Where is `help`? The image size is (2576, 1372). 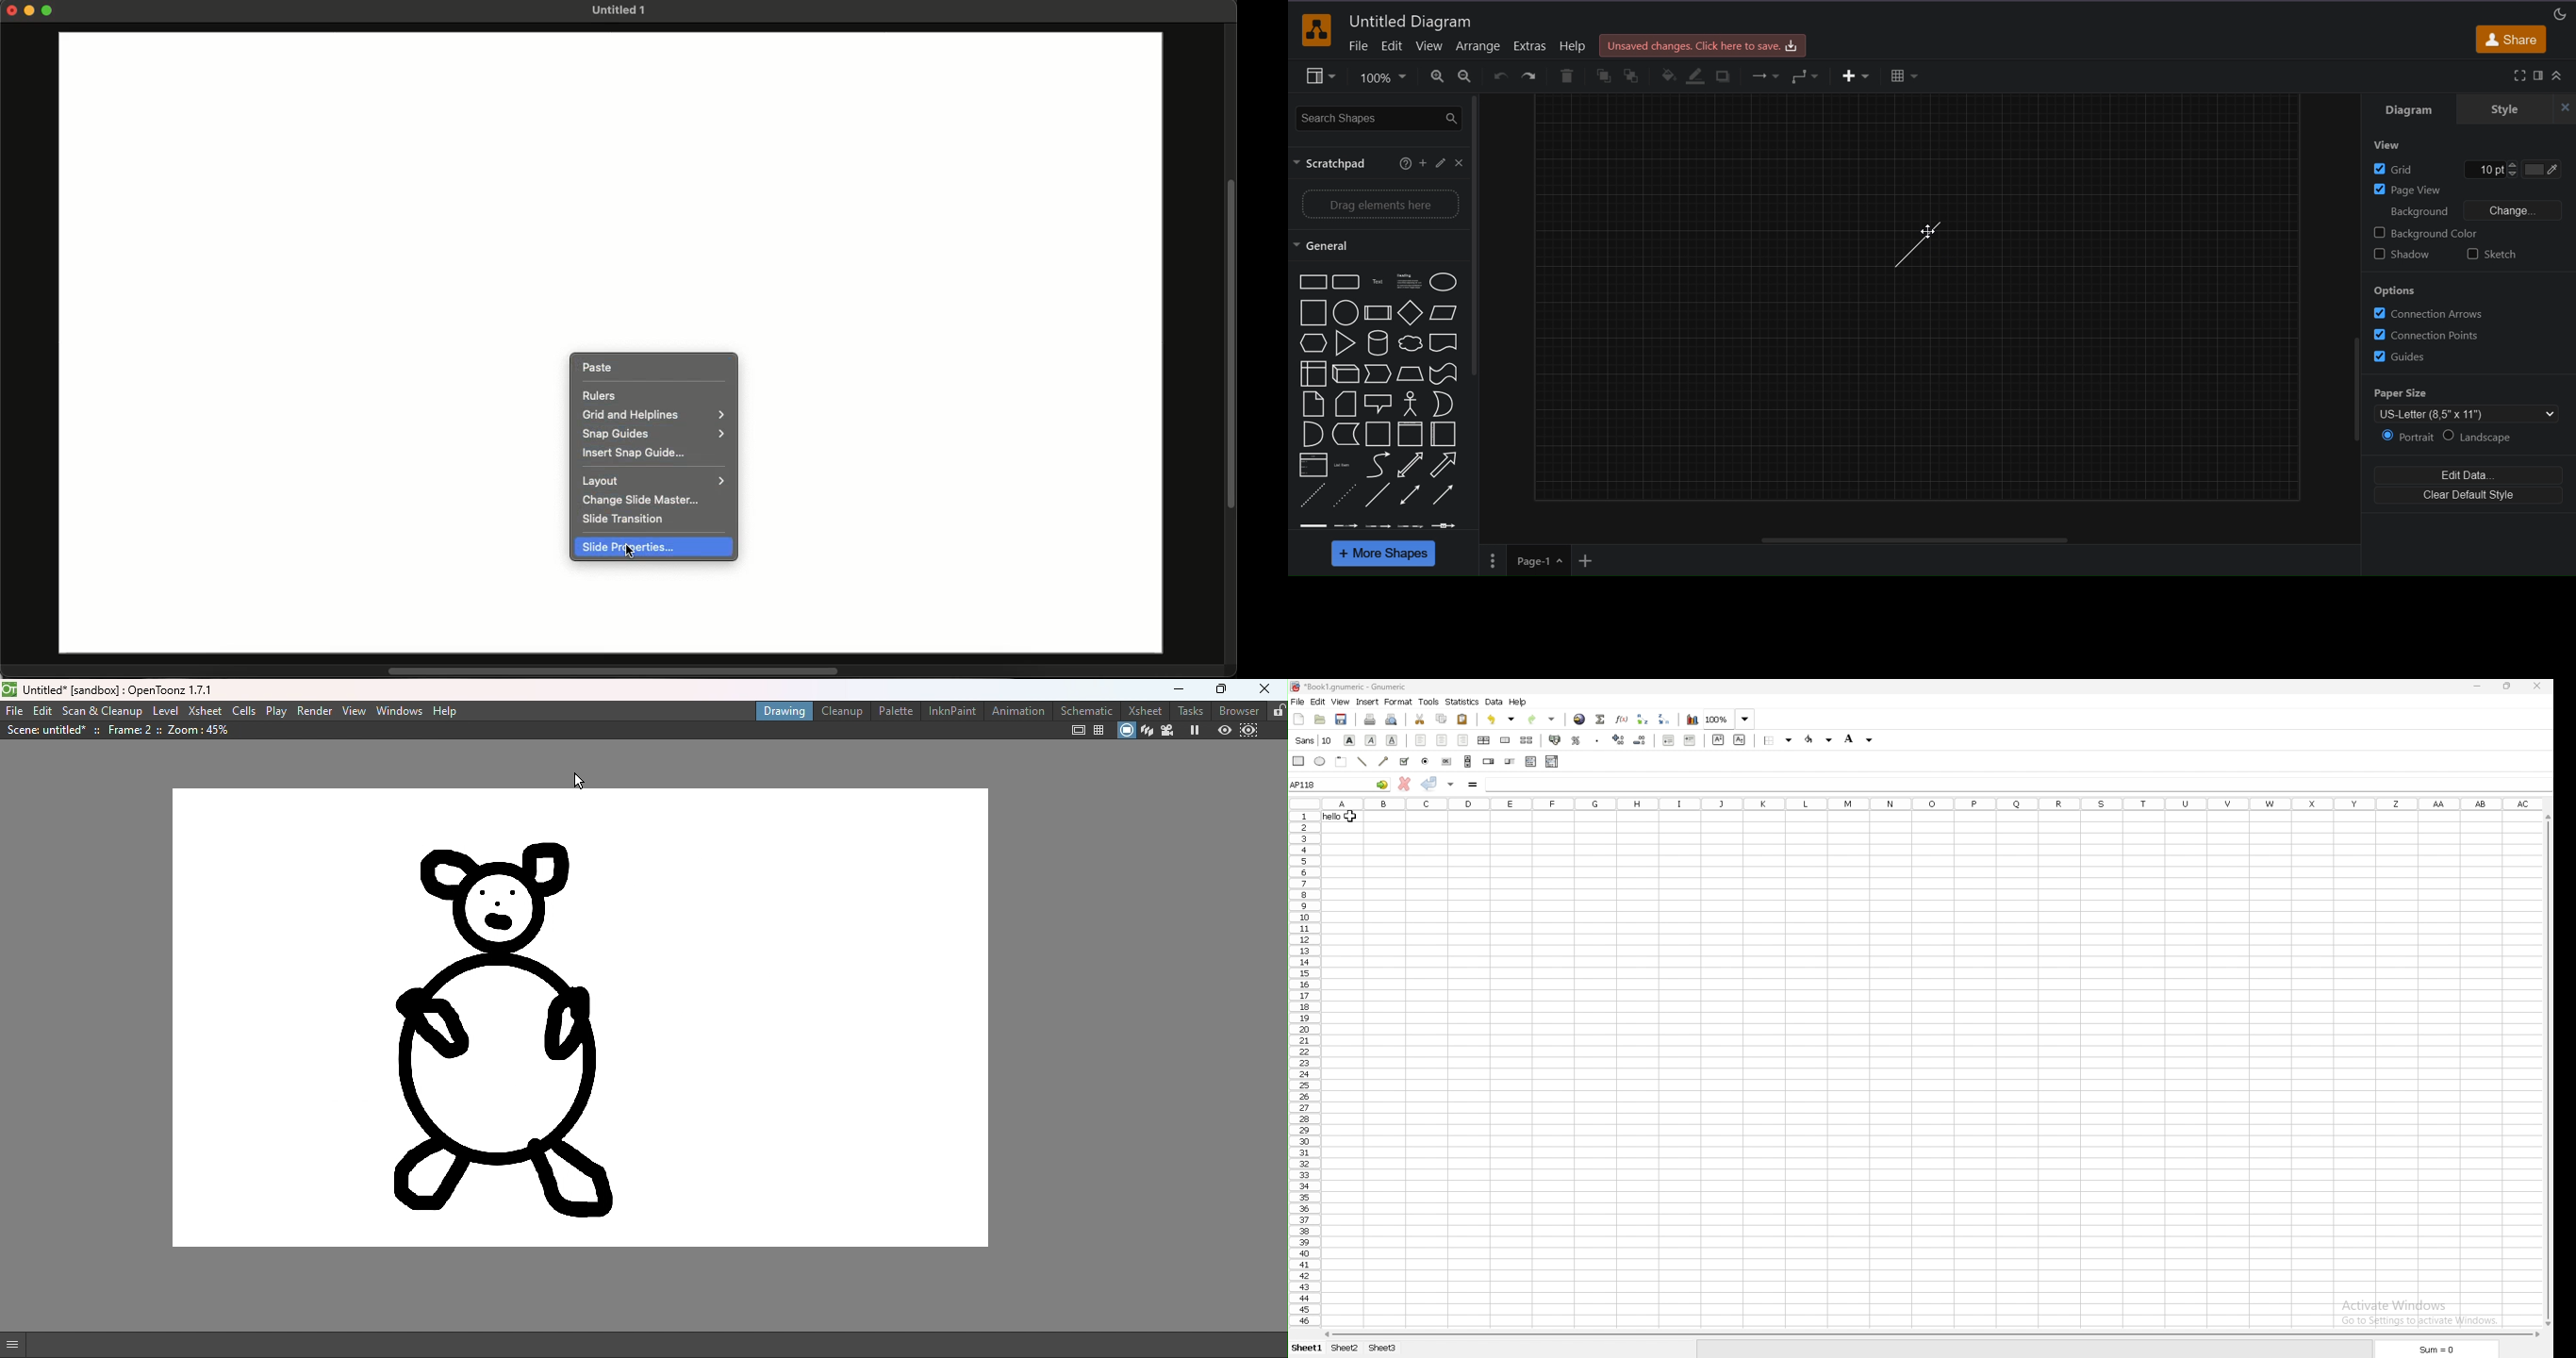
help is located at coordinates (1519, 702).